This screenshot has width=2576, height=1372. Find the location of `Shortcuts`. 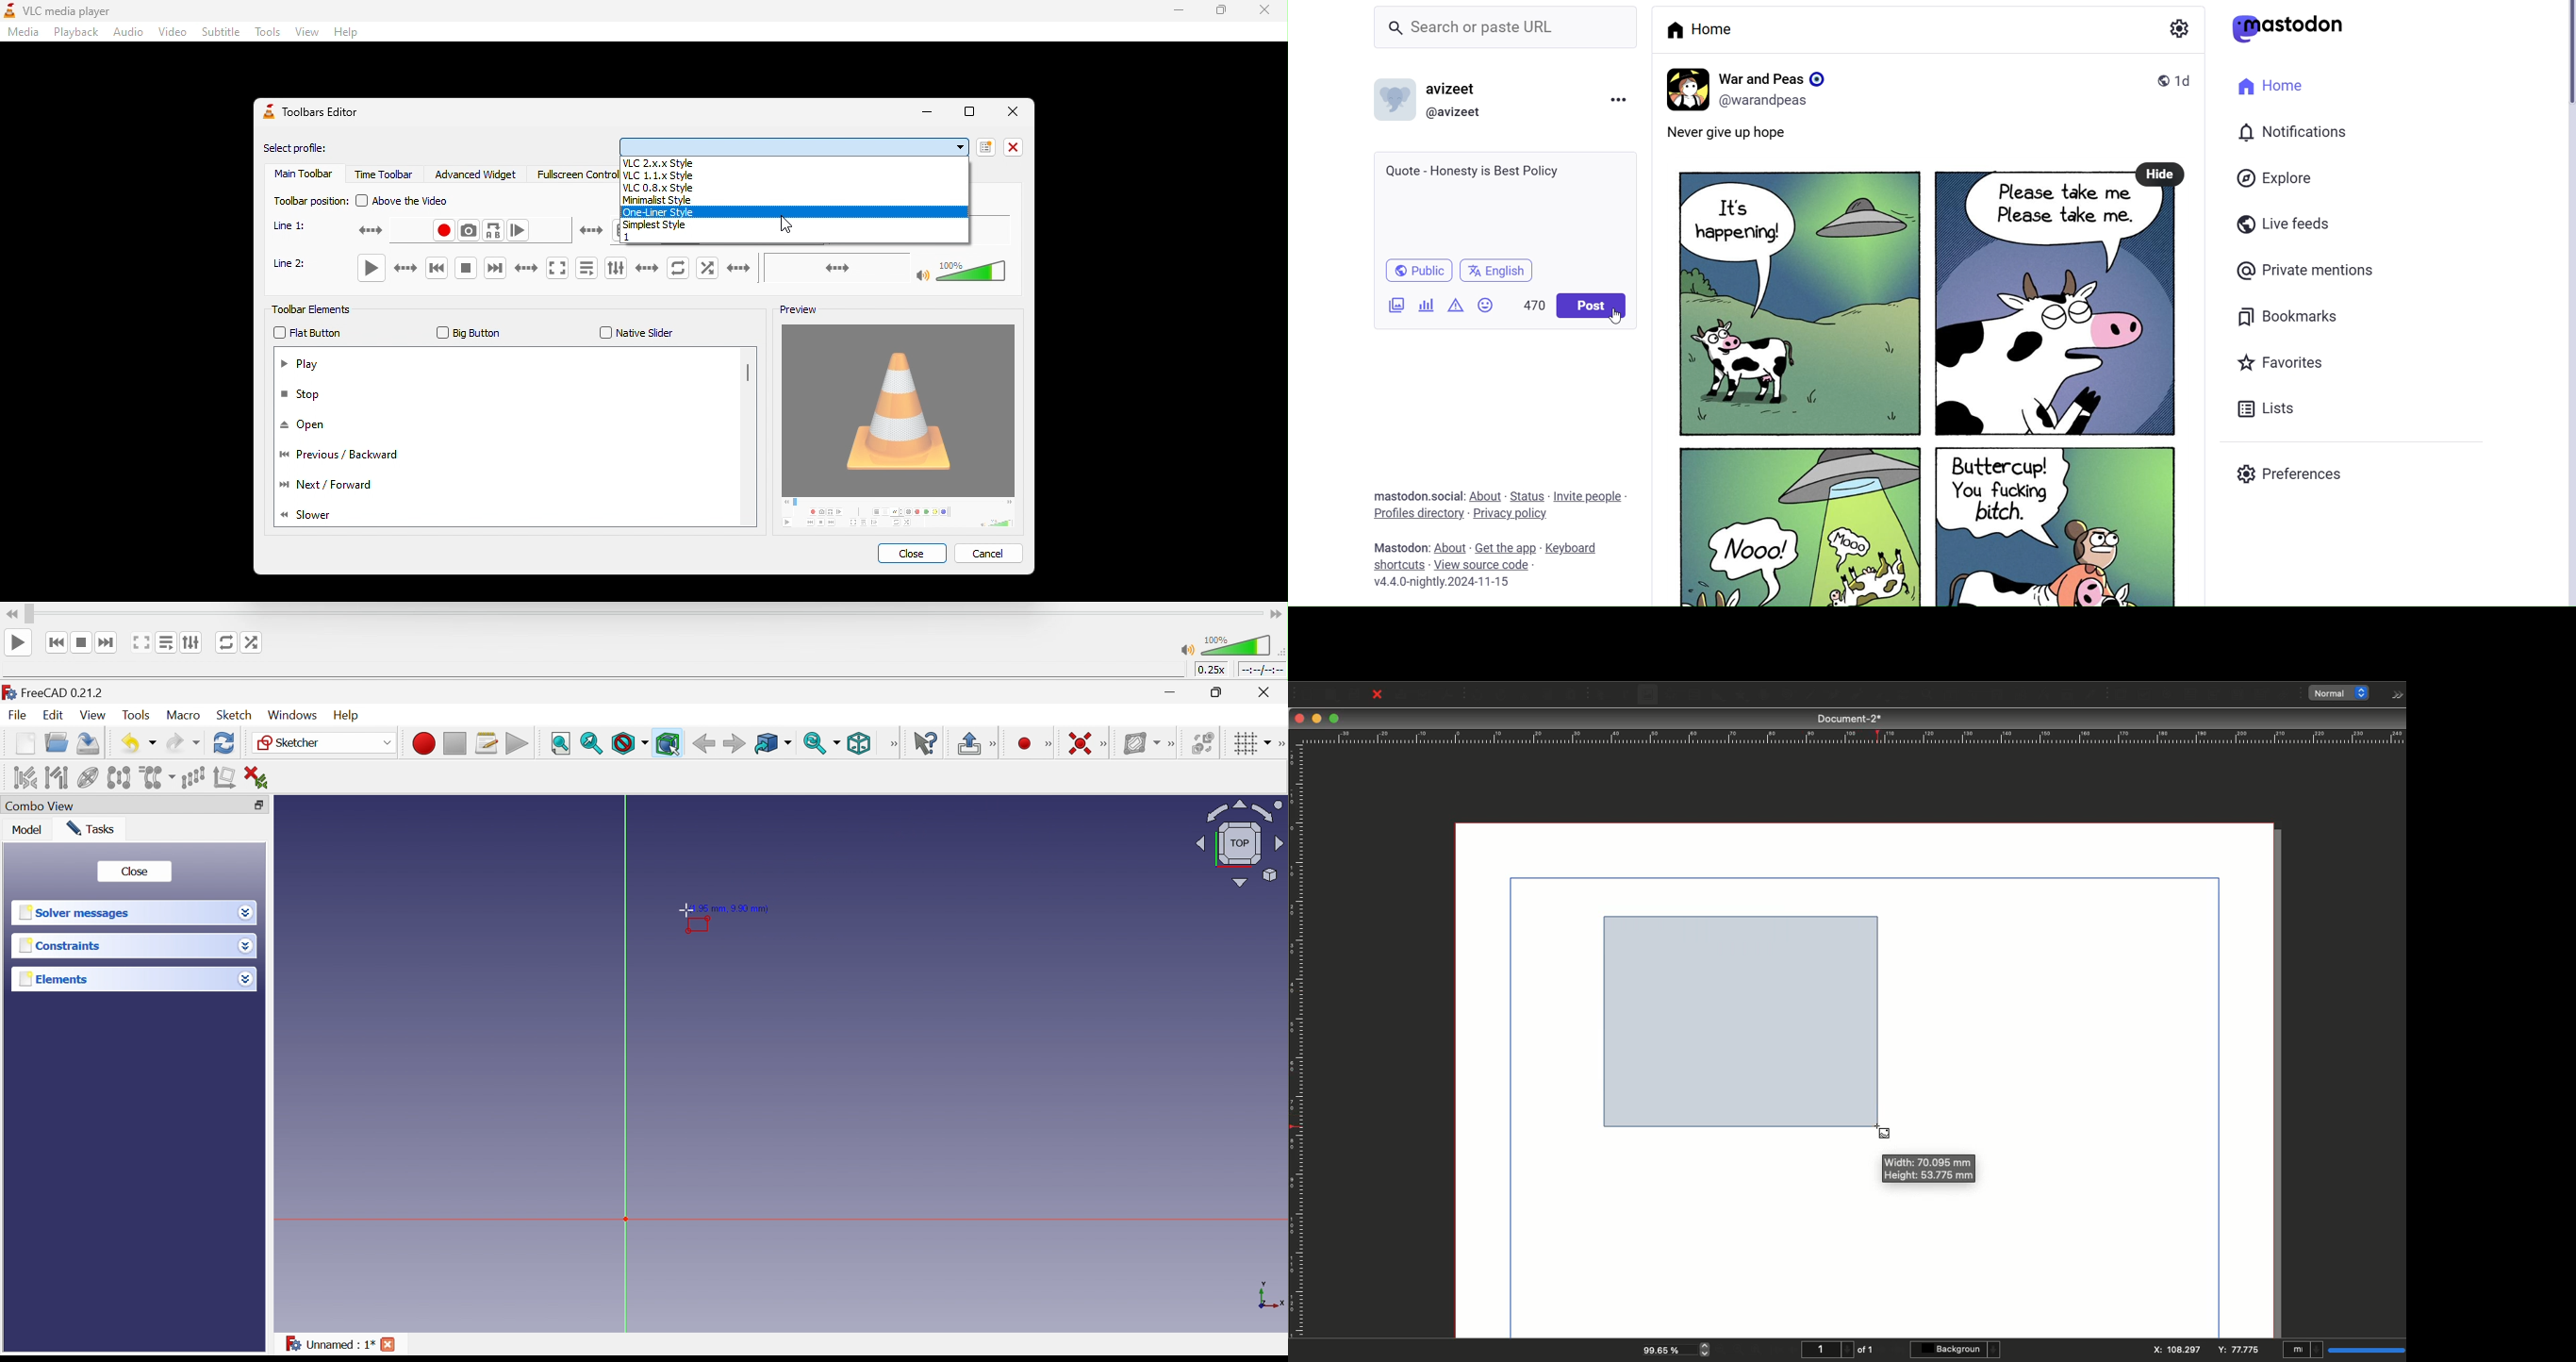

Shortcuts is located at coordinates (1397, 564).